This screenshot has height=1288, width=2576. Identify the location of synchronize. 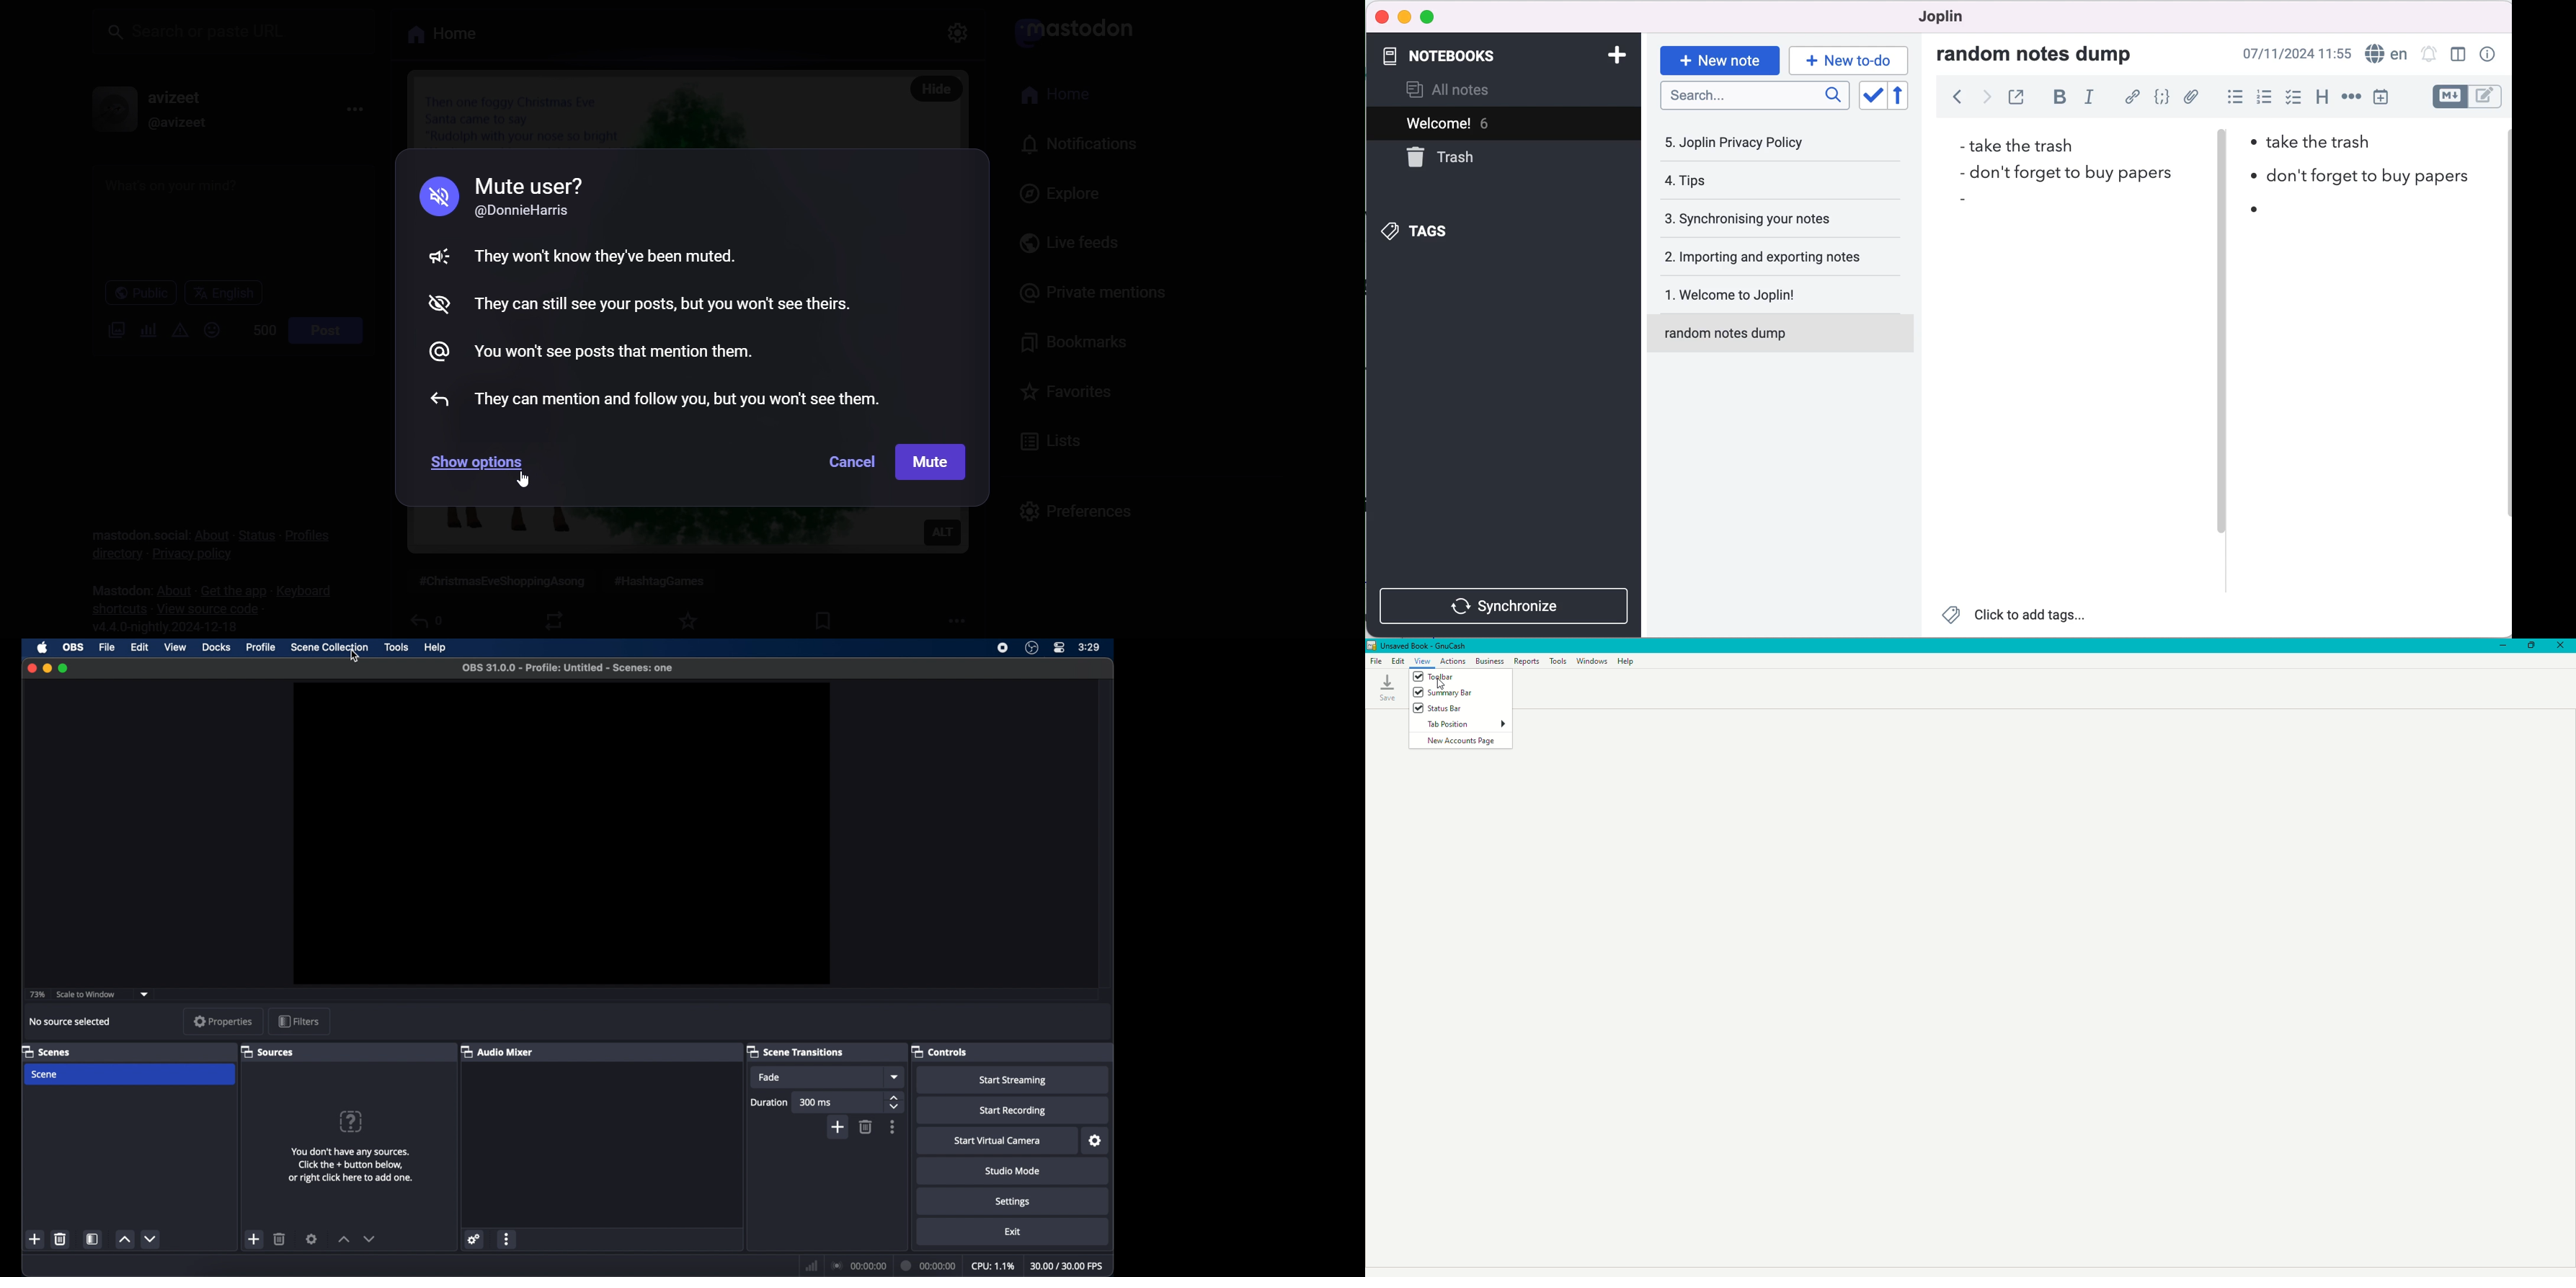
(1507, 603).